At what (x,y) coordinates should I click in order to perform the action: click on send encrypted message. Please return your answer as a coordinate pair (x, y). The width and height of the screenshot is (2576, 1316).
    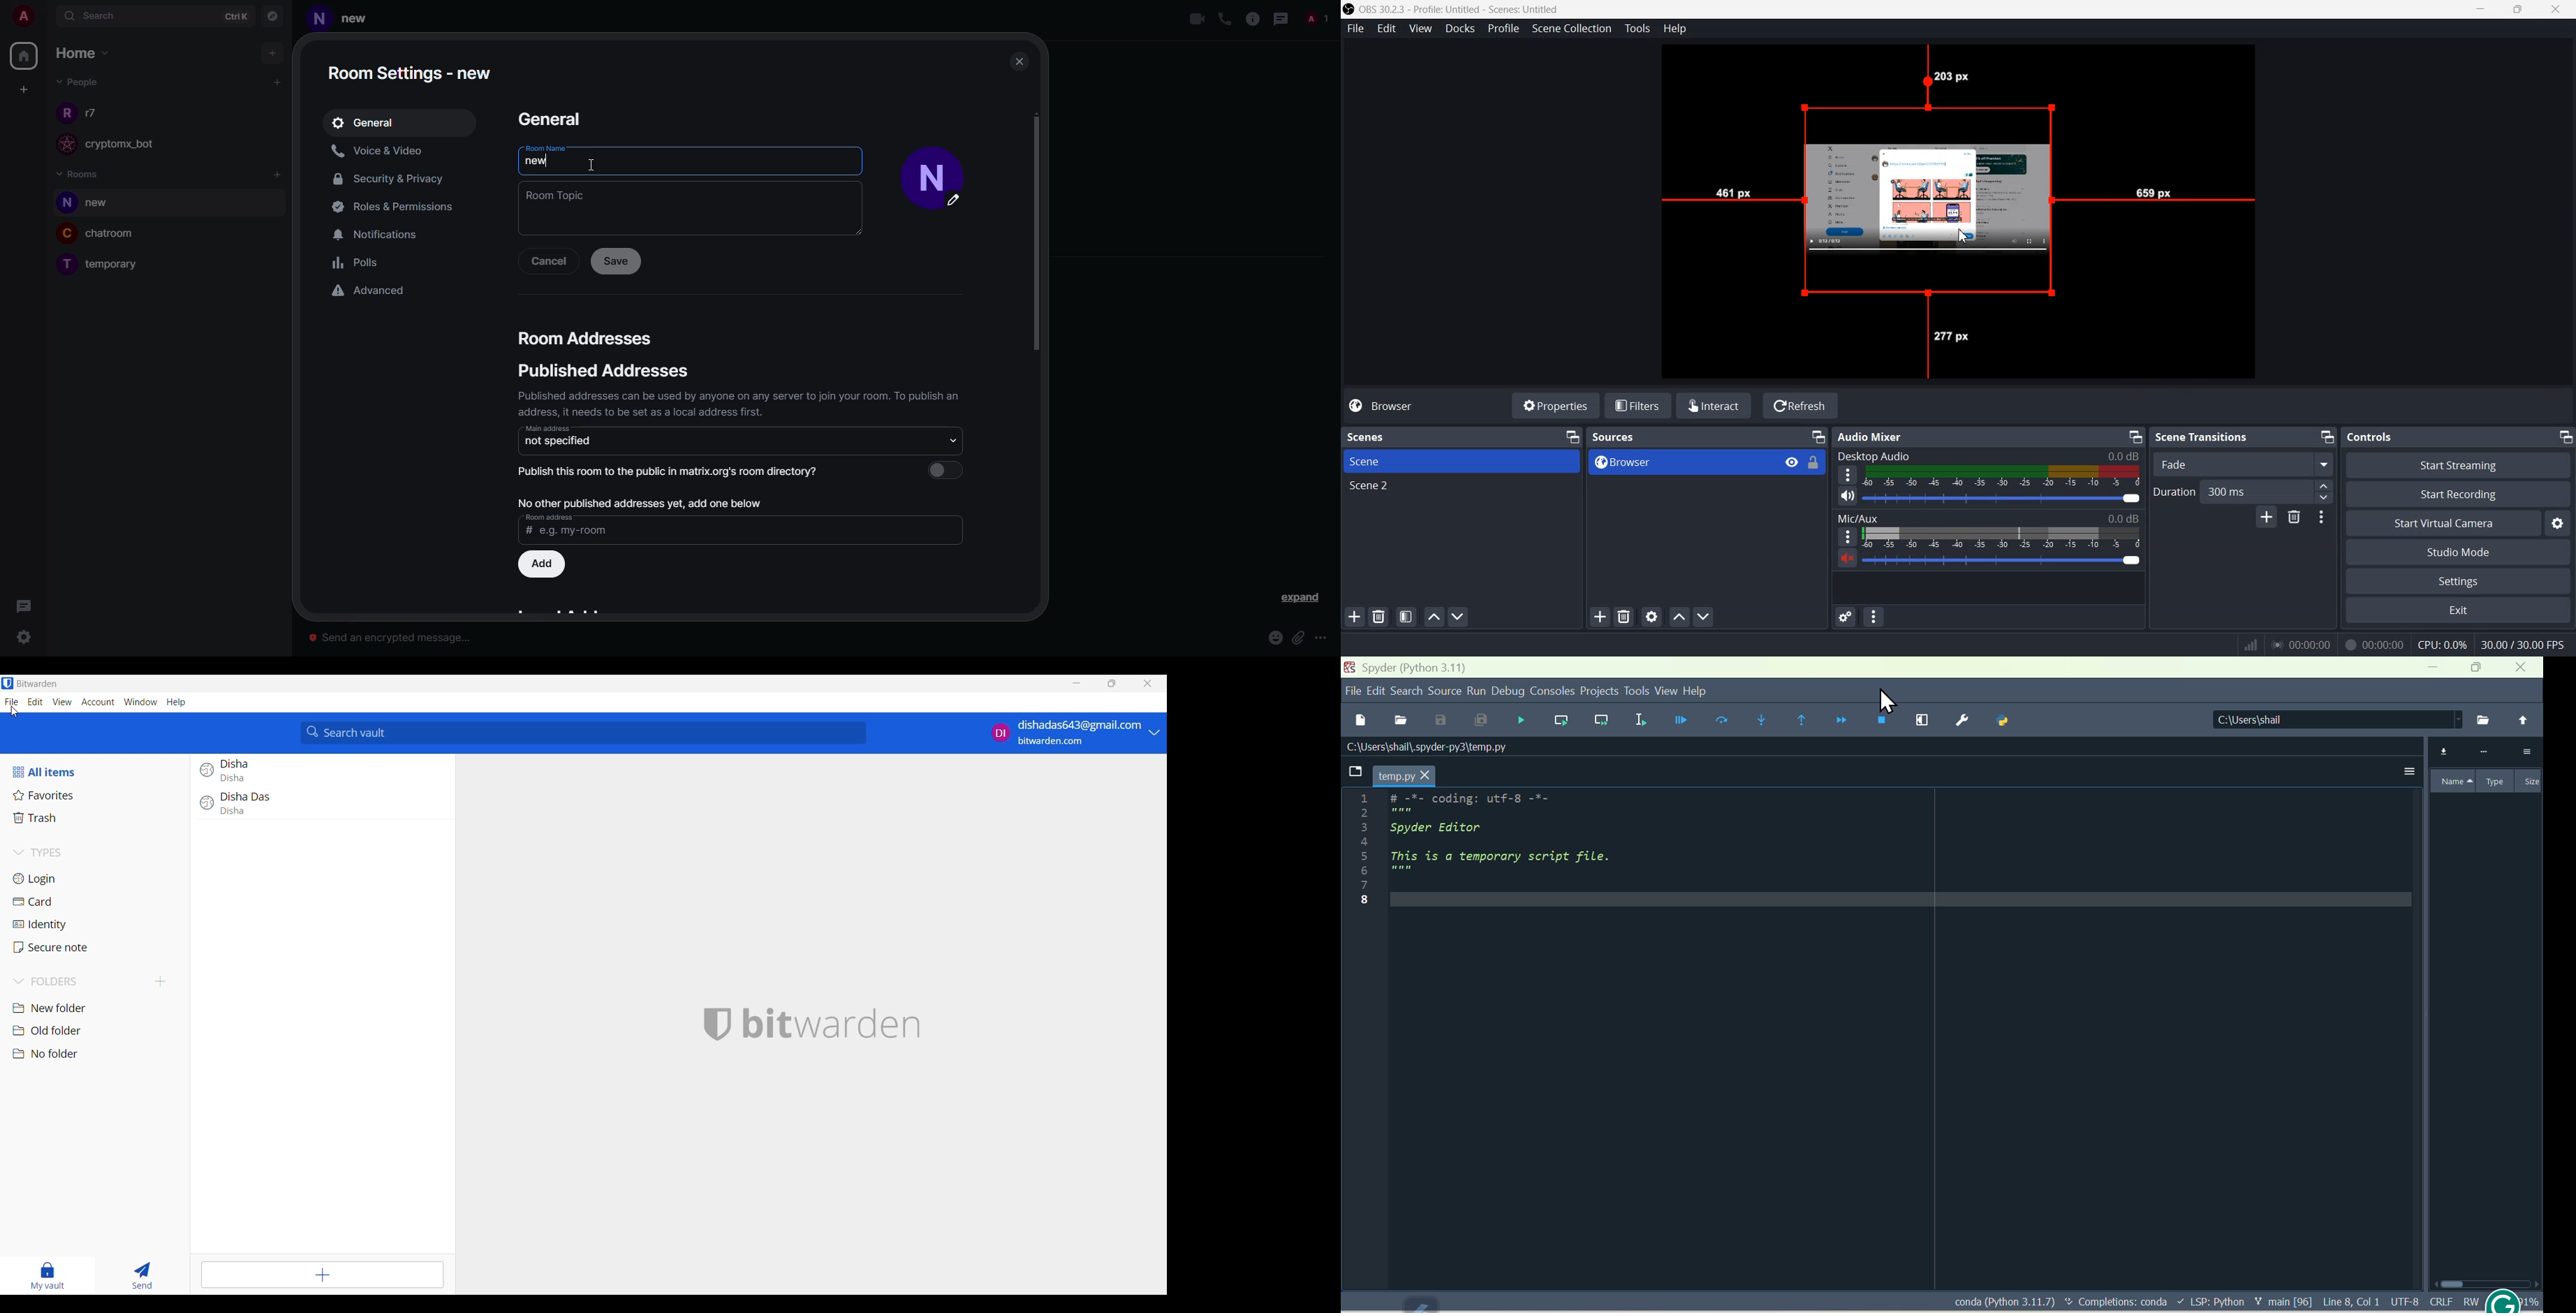
    Looking at the image, I should click on (392, 634).